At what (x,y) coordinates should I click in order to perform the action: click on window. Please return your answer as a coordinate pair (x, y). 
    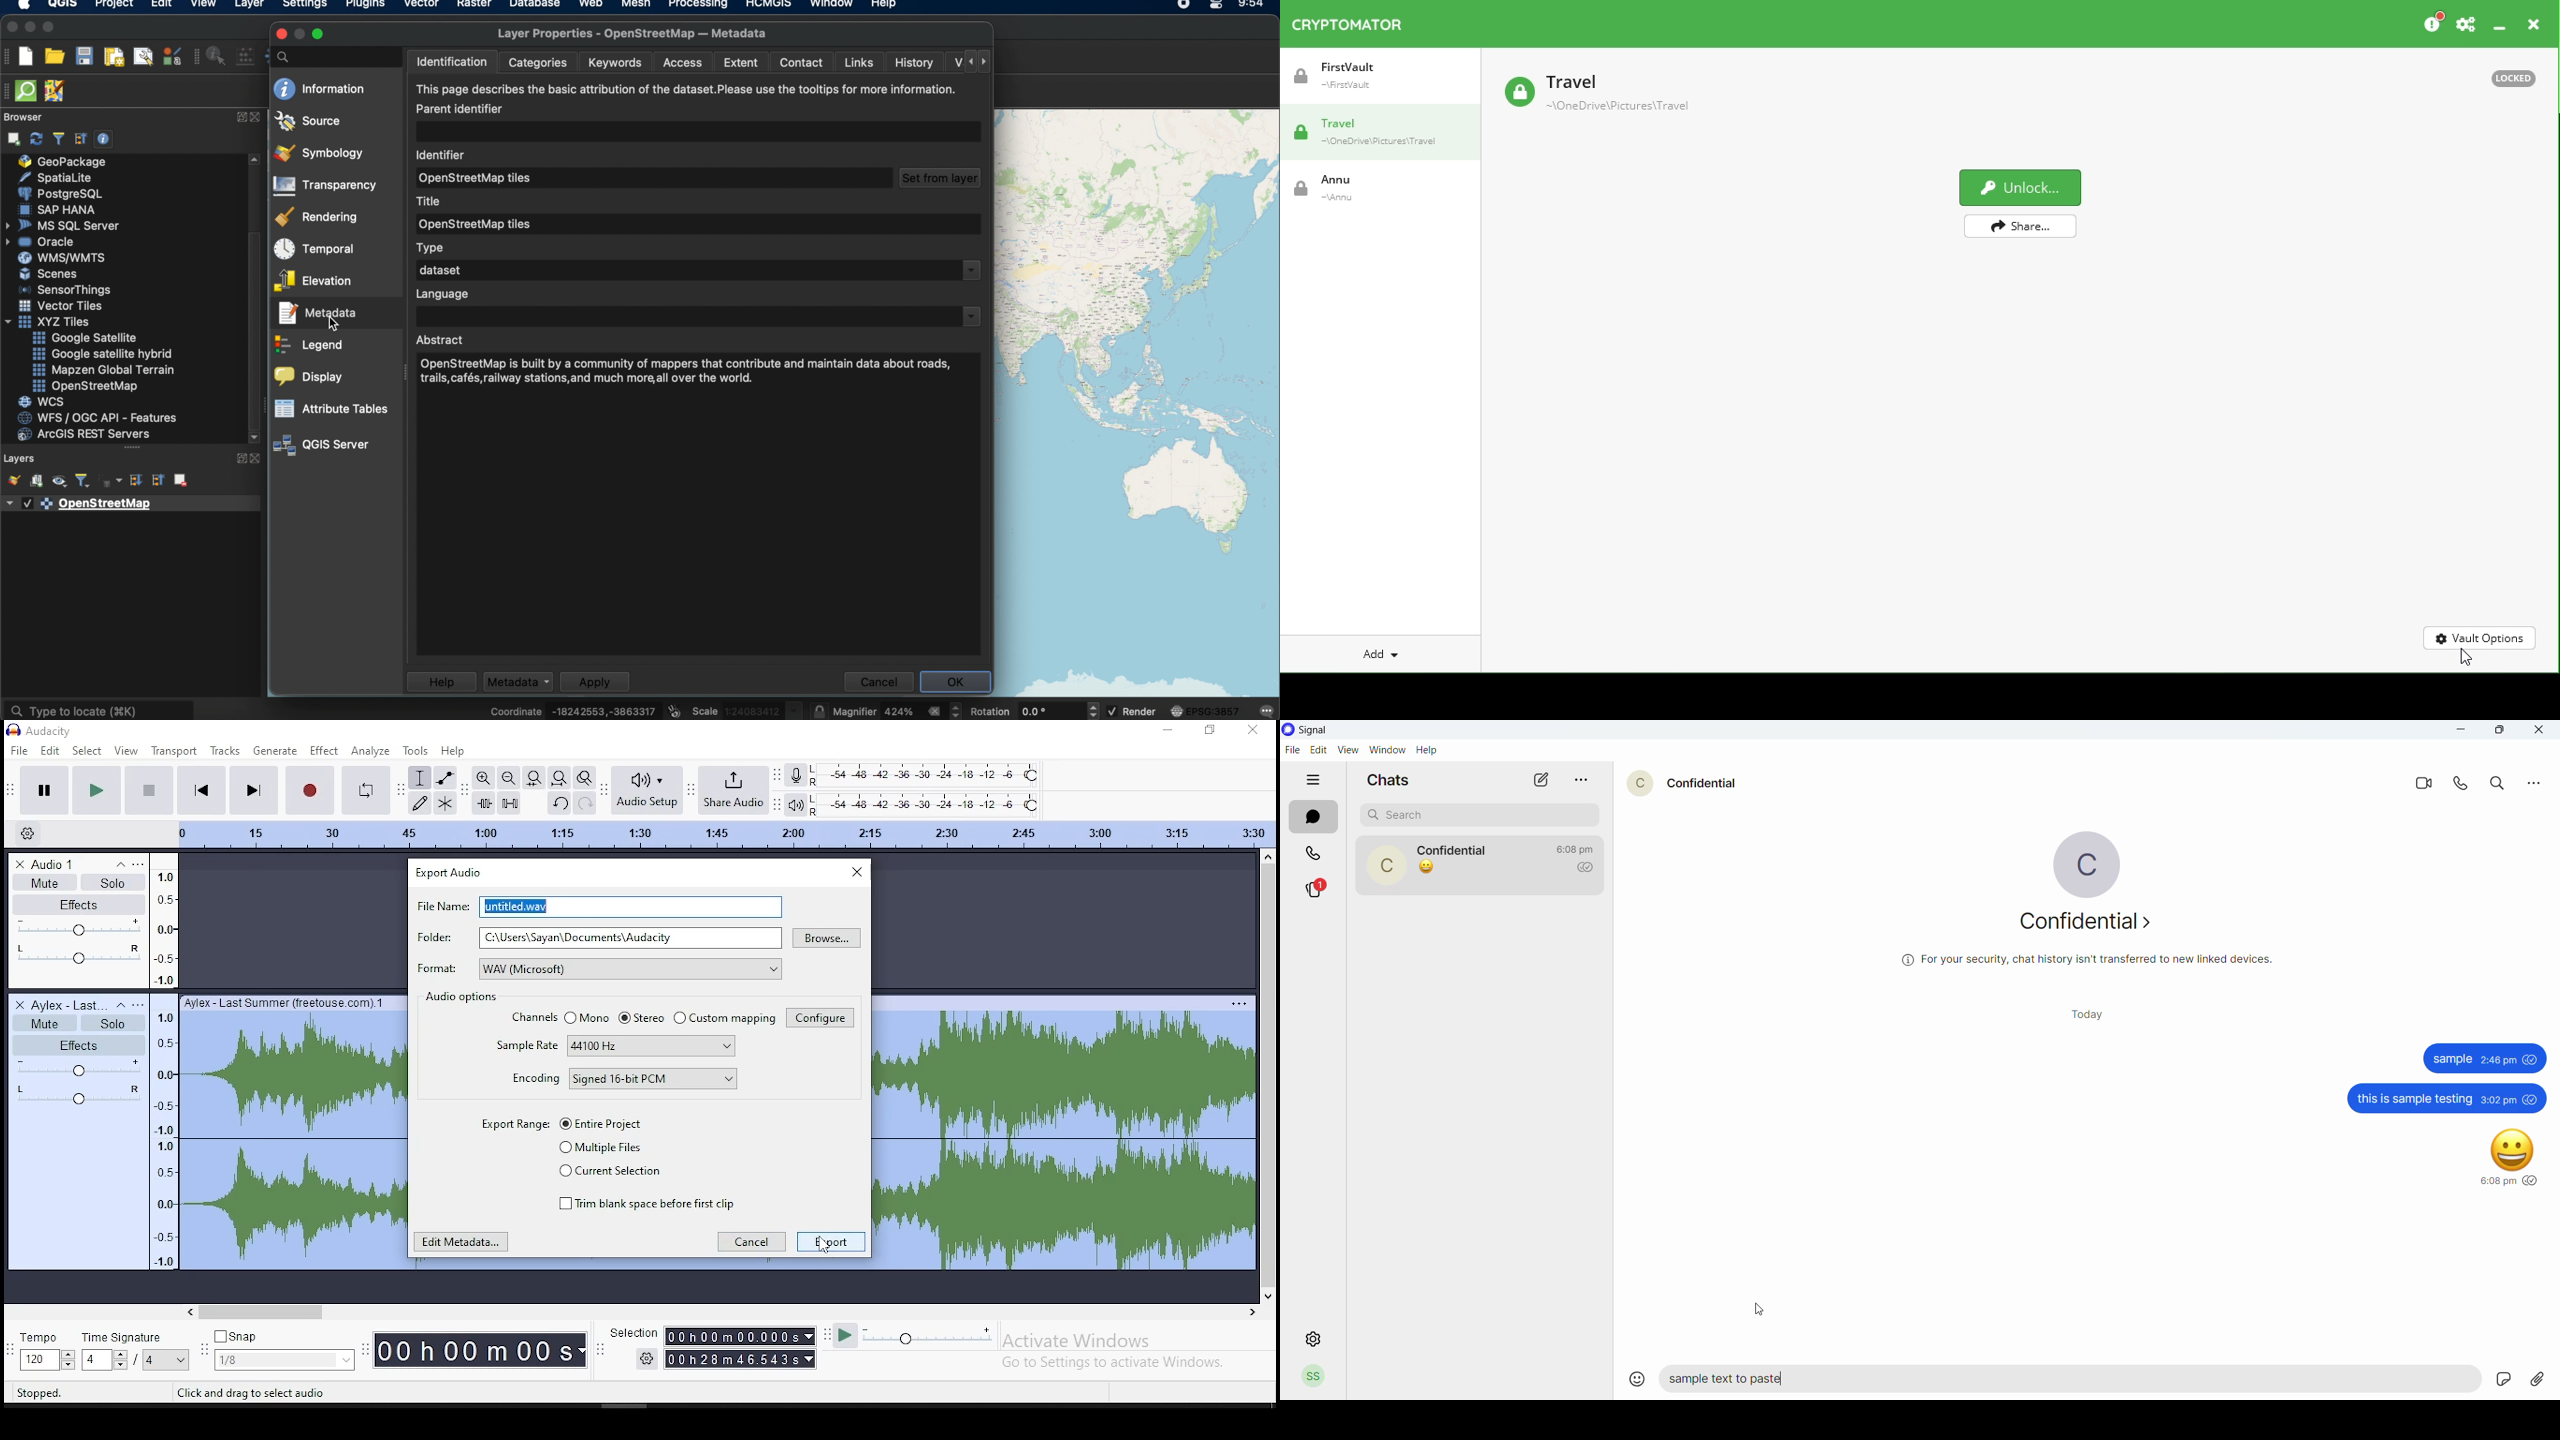
    Looking at the image, I should click on (1389, 750).